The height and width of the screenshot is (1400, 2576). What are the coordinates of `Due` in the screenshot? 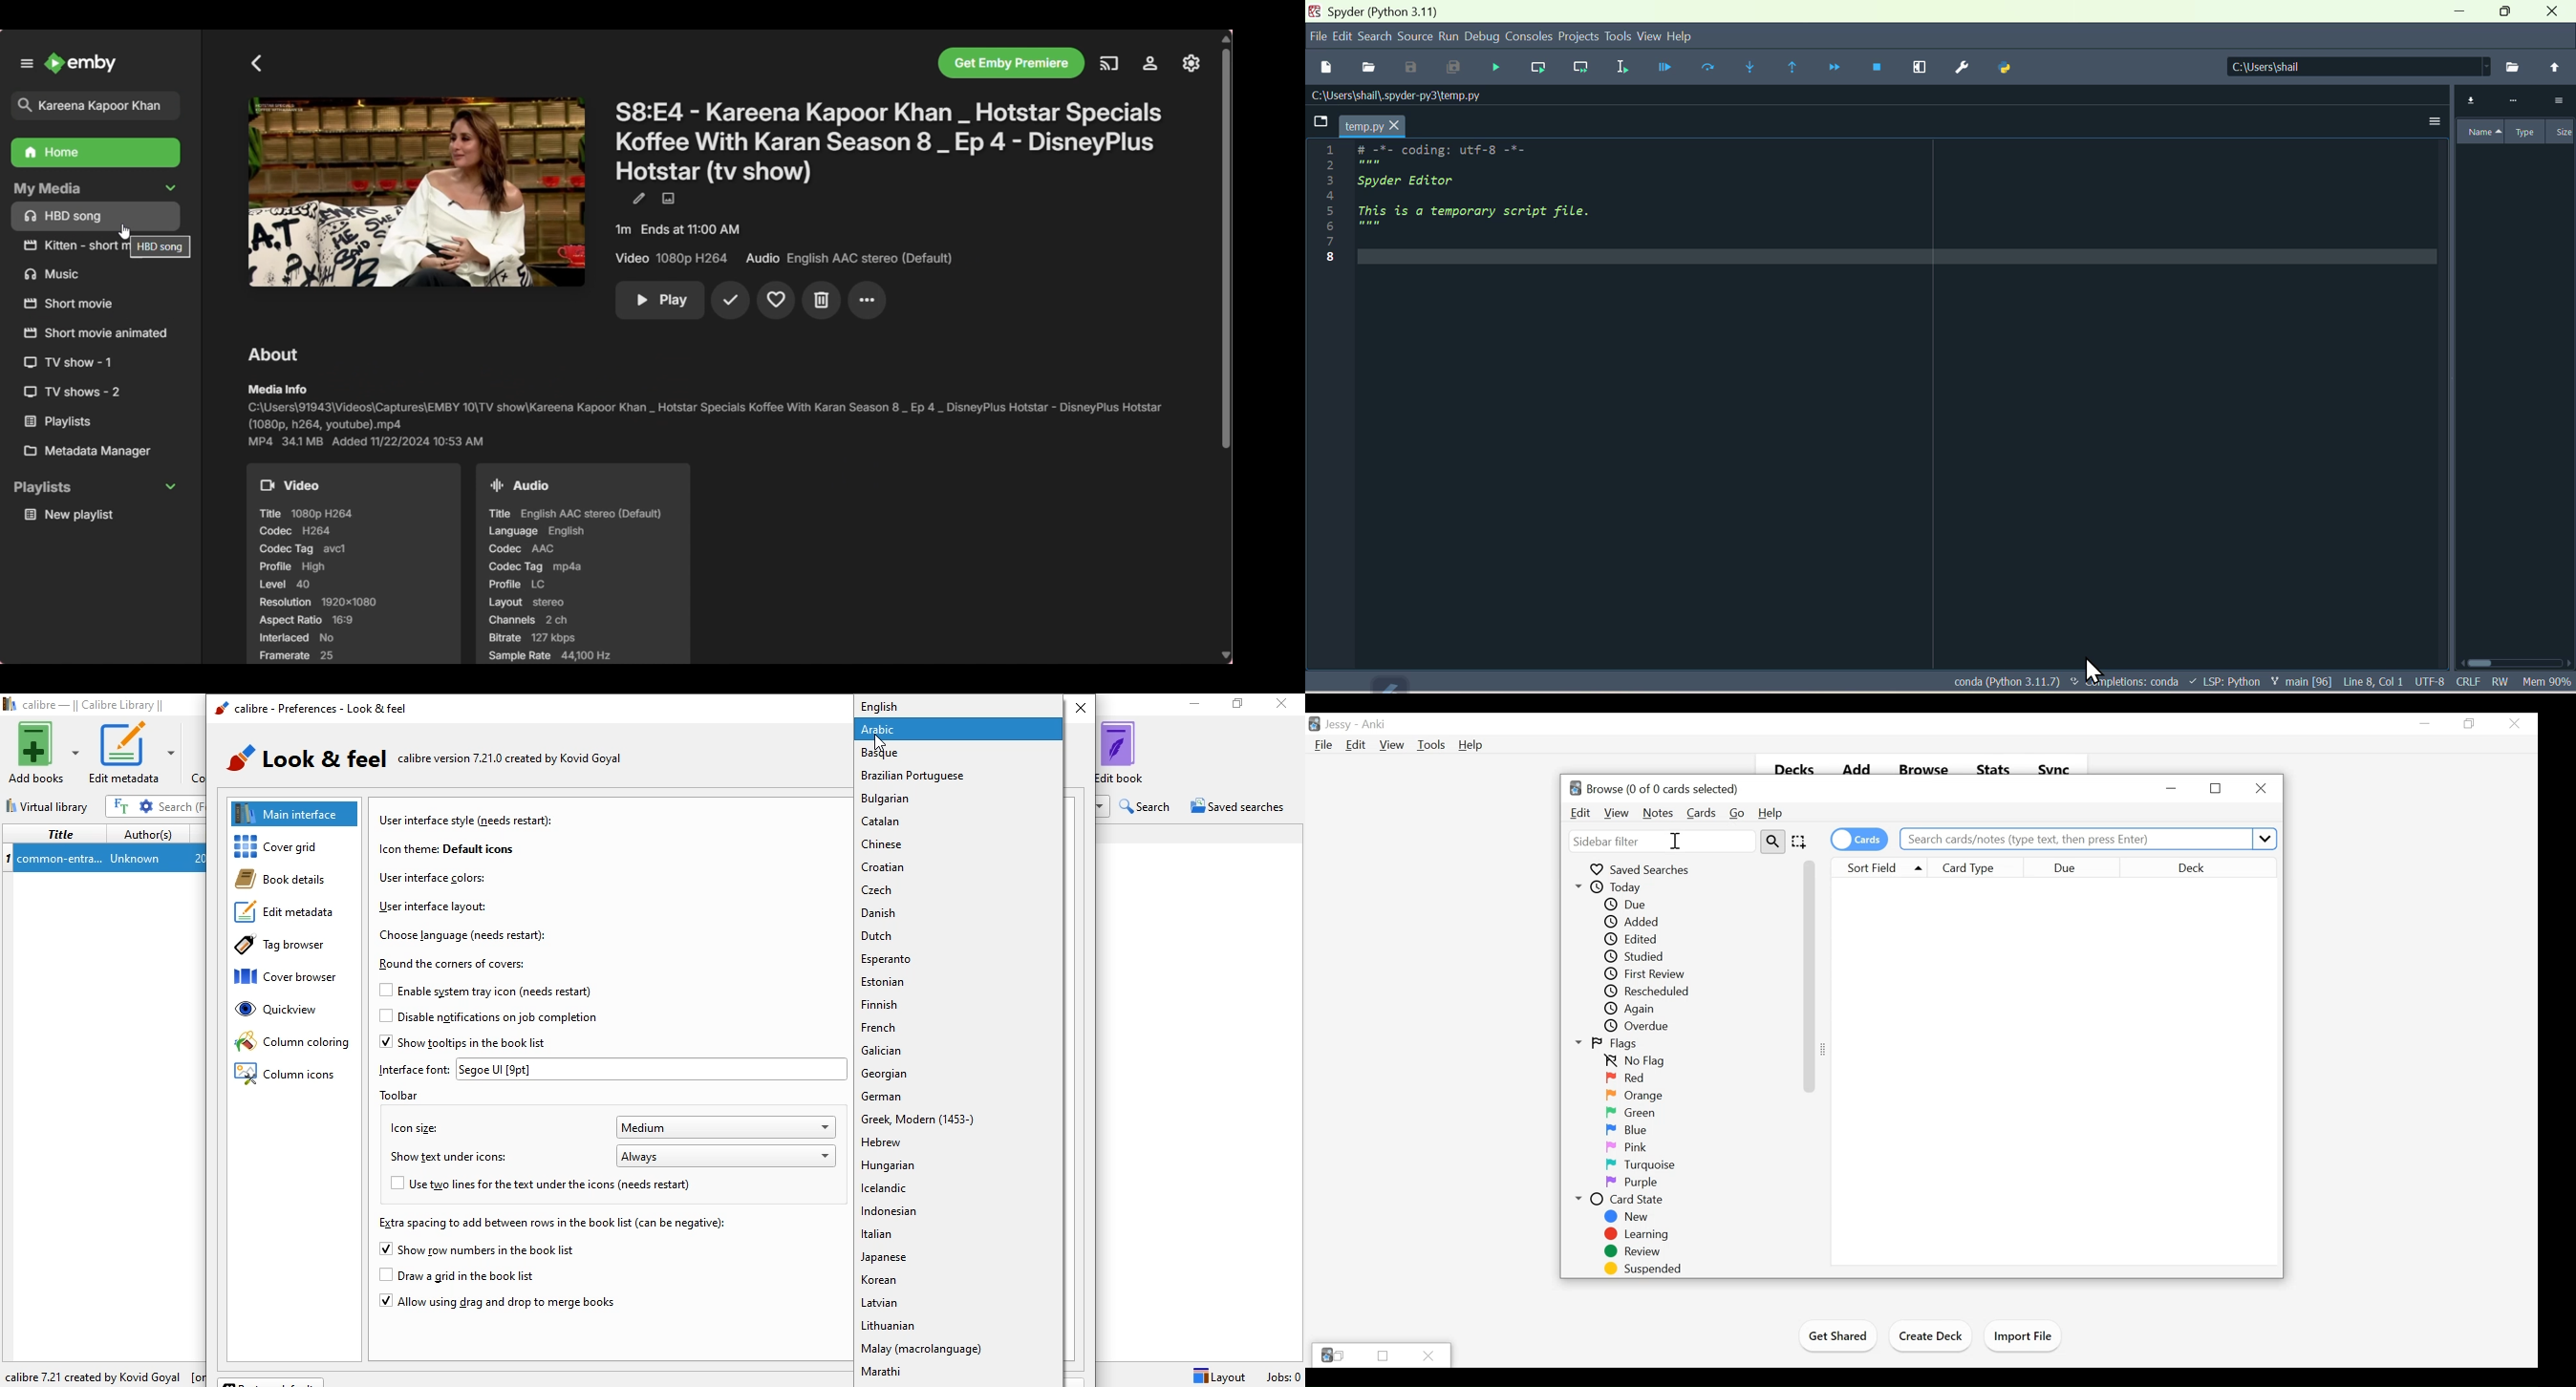 It's located at (2090, 868).